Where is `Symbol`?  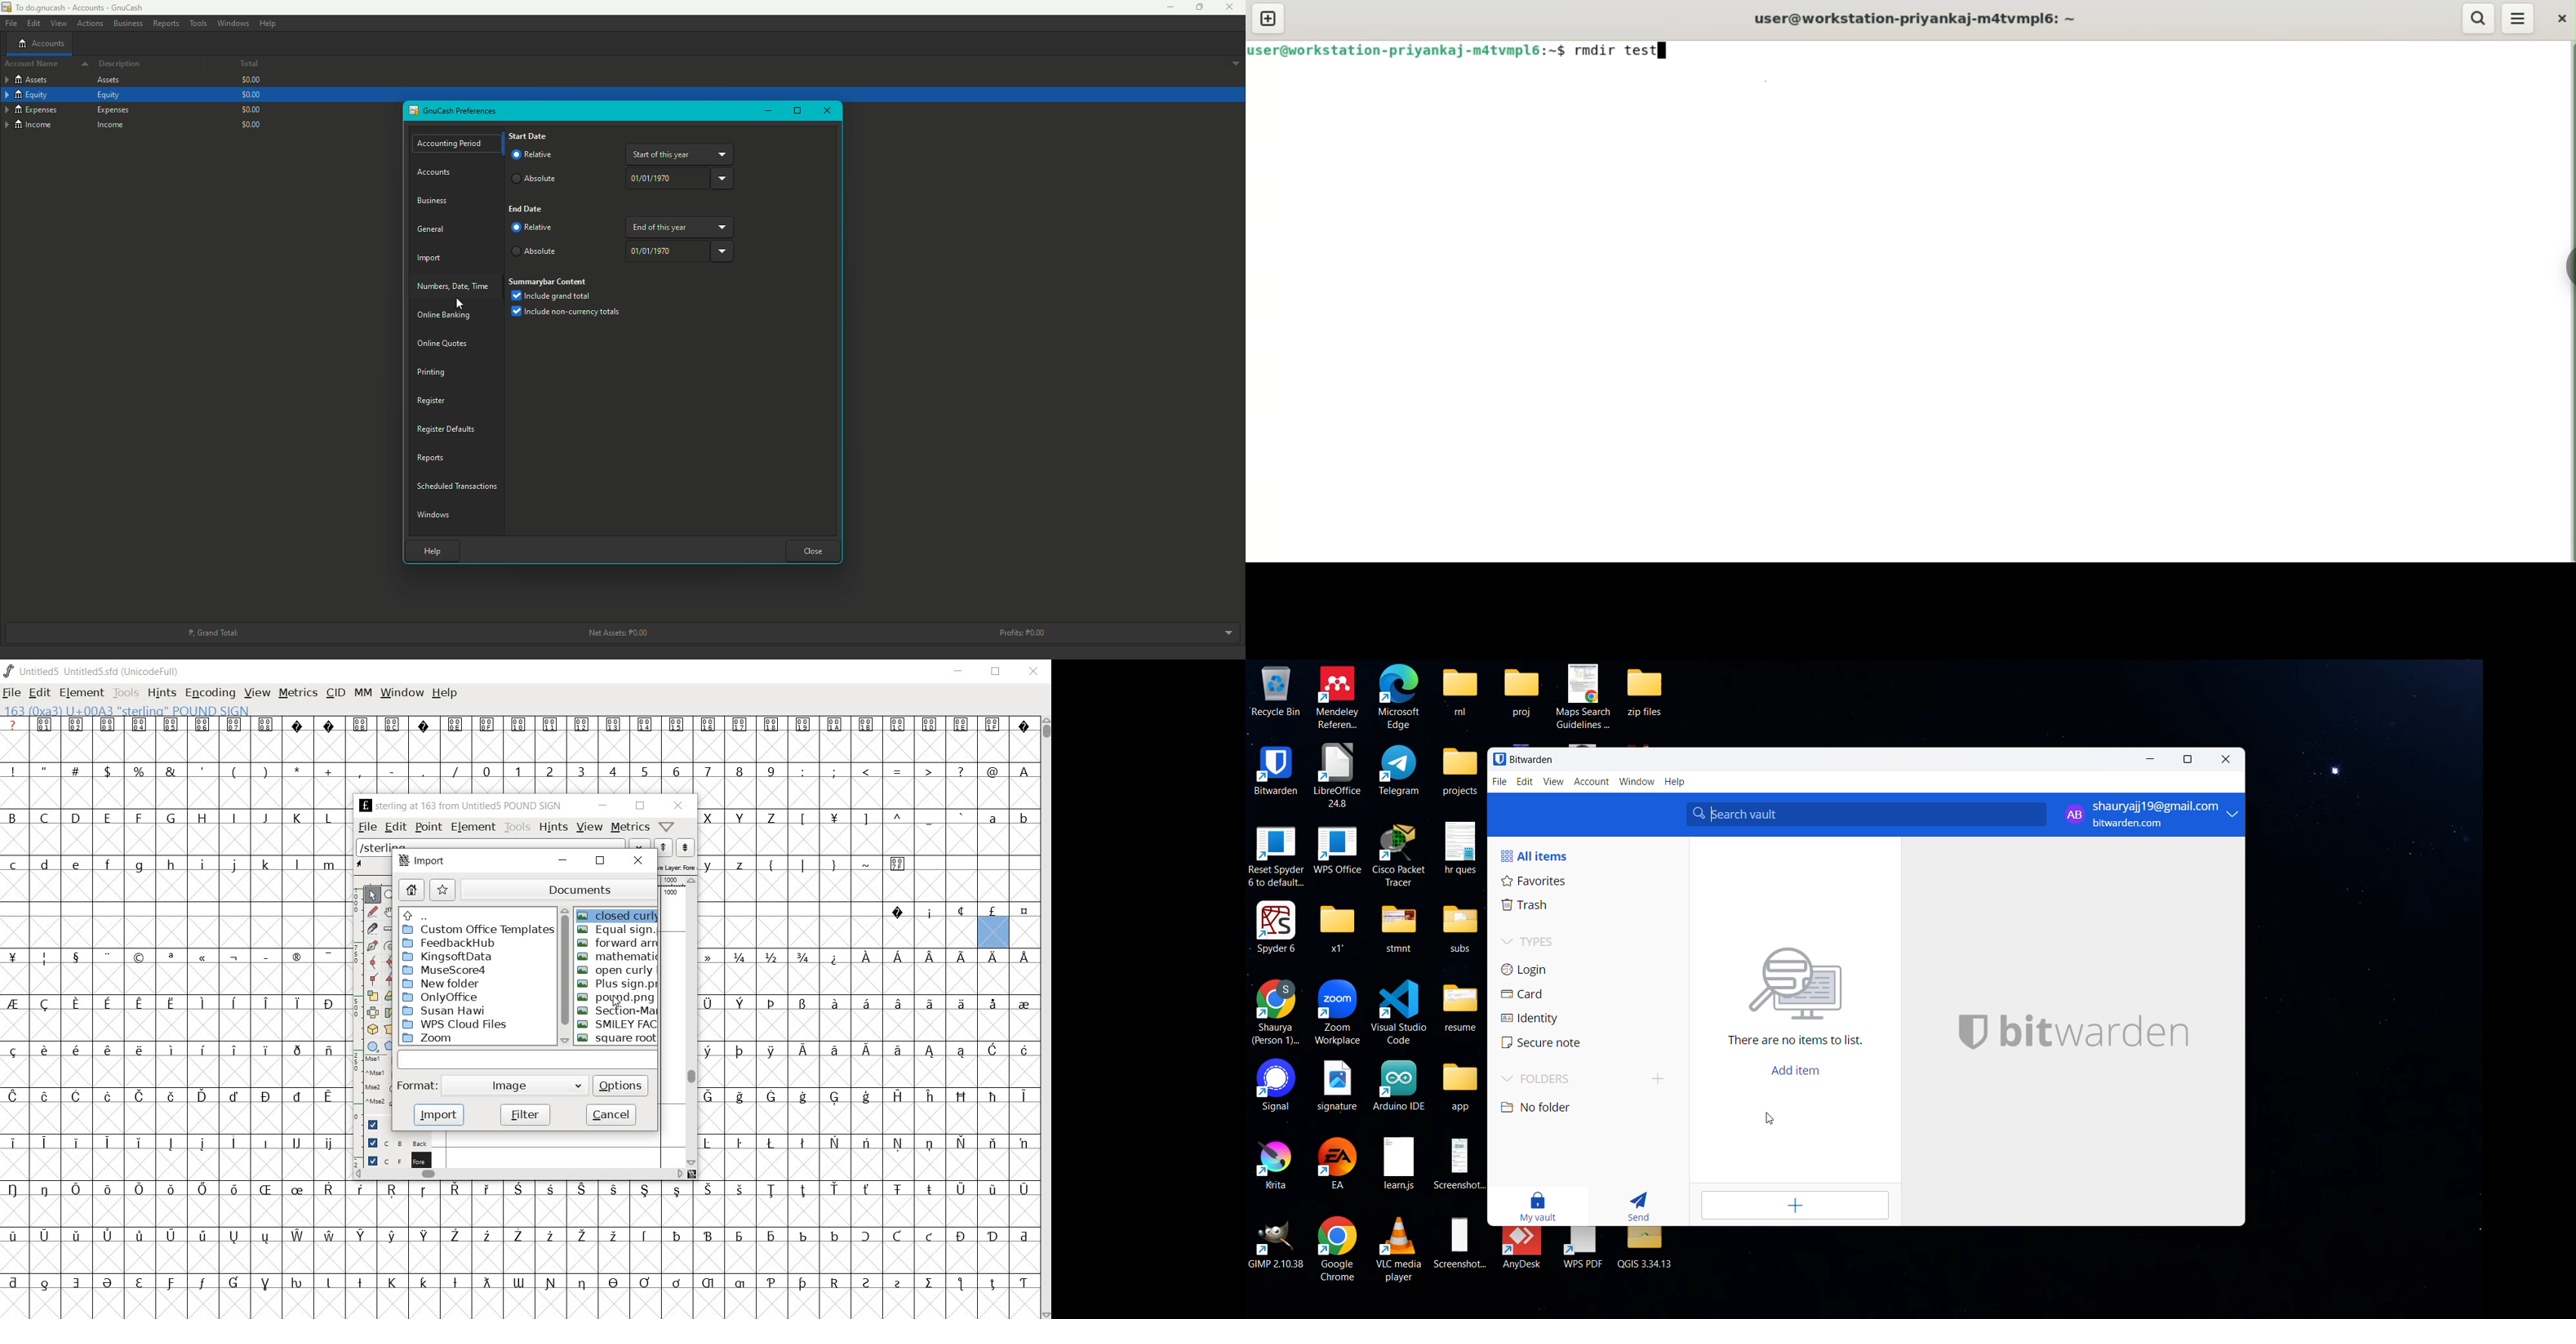 Symbol is located at coordinates (772, 1005).